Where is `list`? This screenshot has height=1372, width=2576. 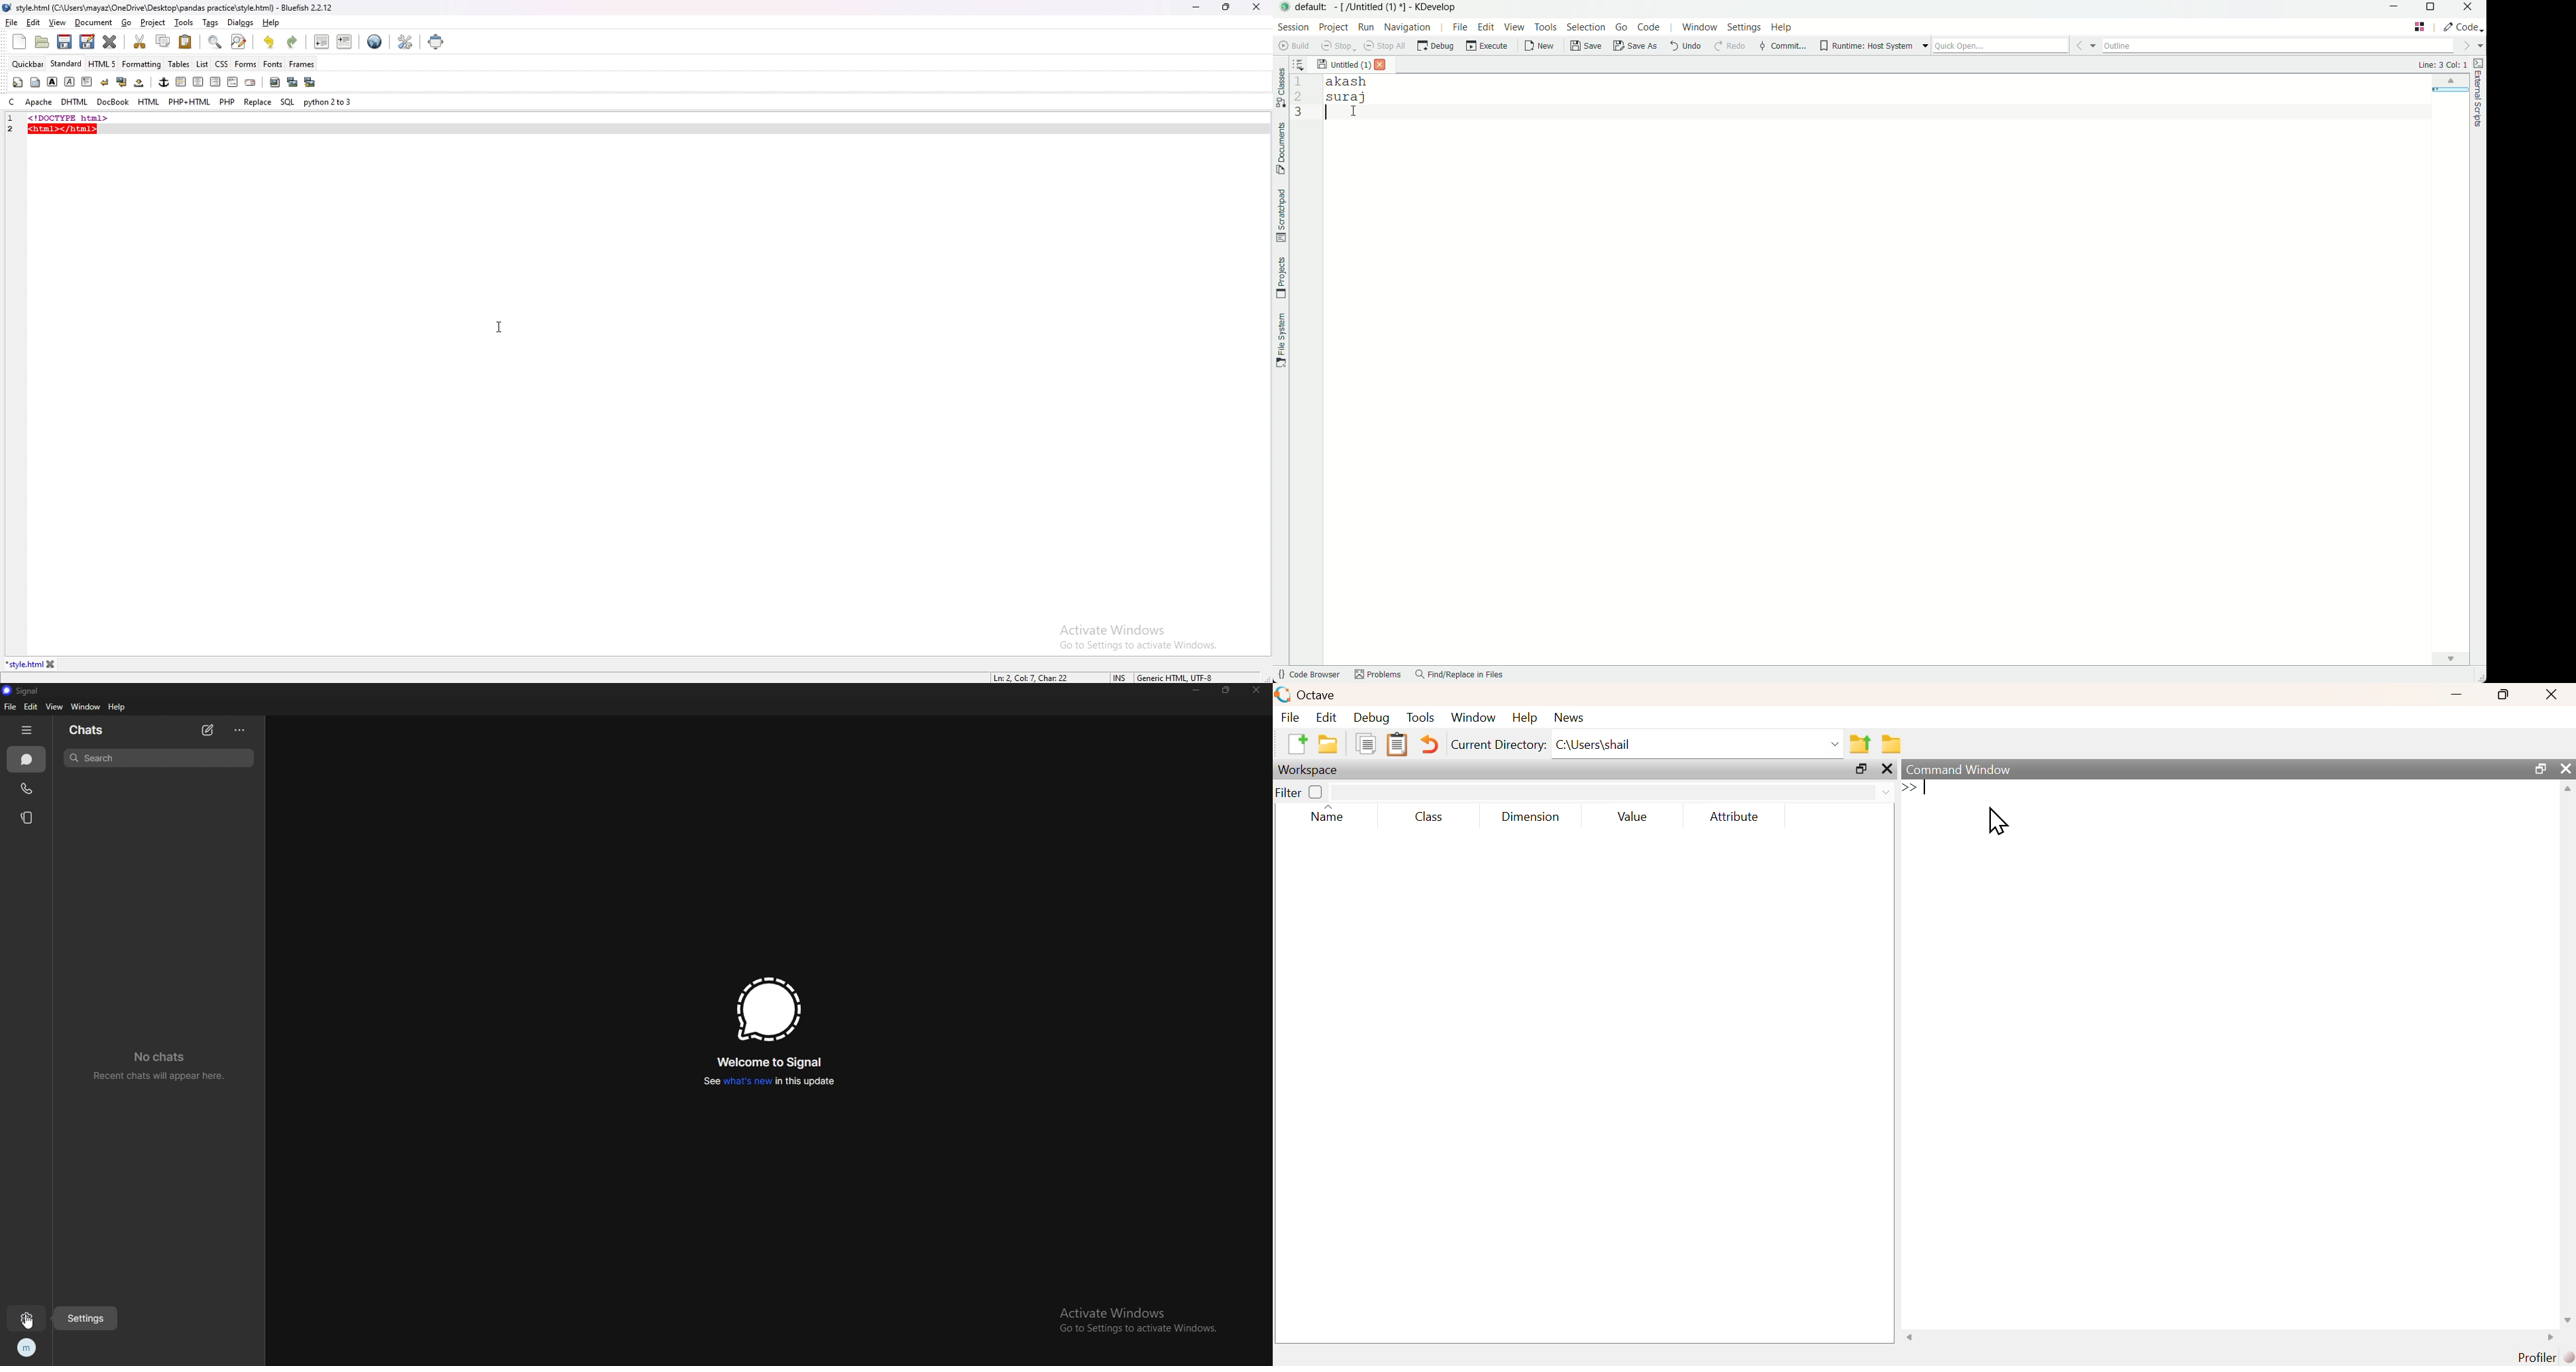 list is located at coordinates (202, 63).